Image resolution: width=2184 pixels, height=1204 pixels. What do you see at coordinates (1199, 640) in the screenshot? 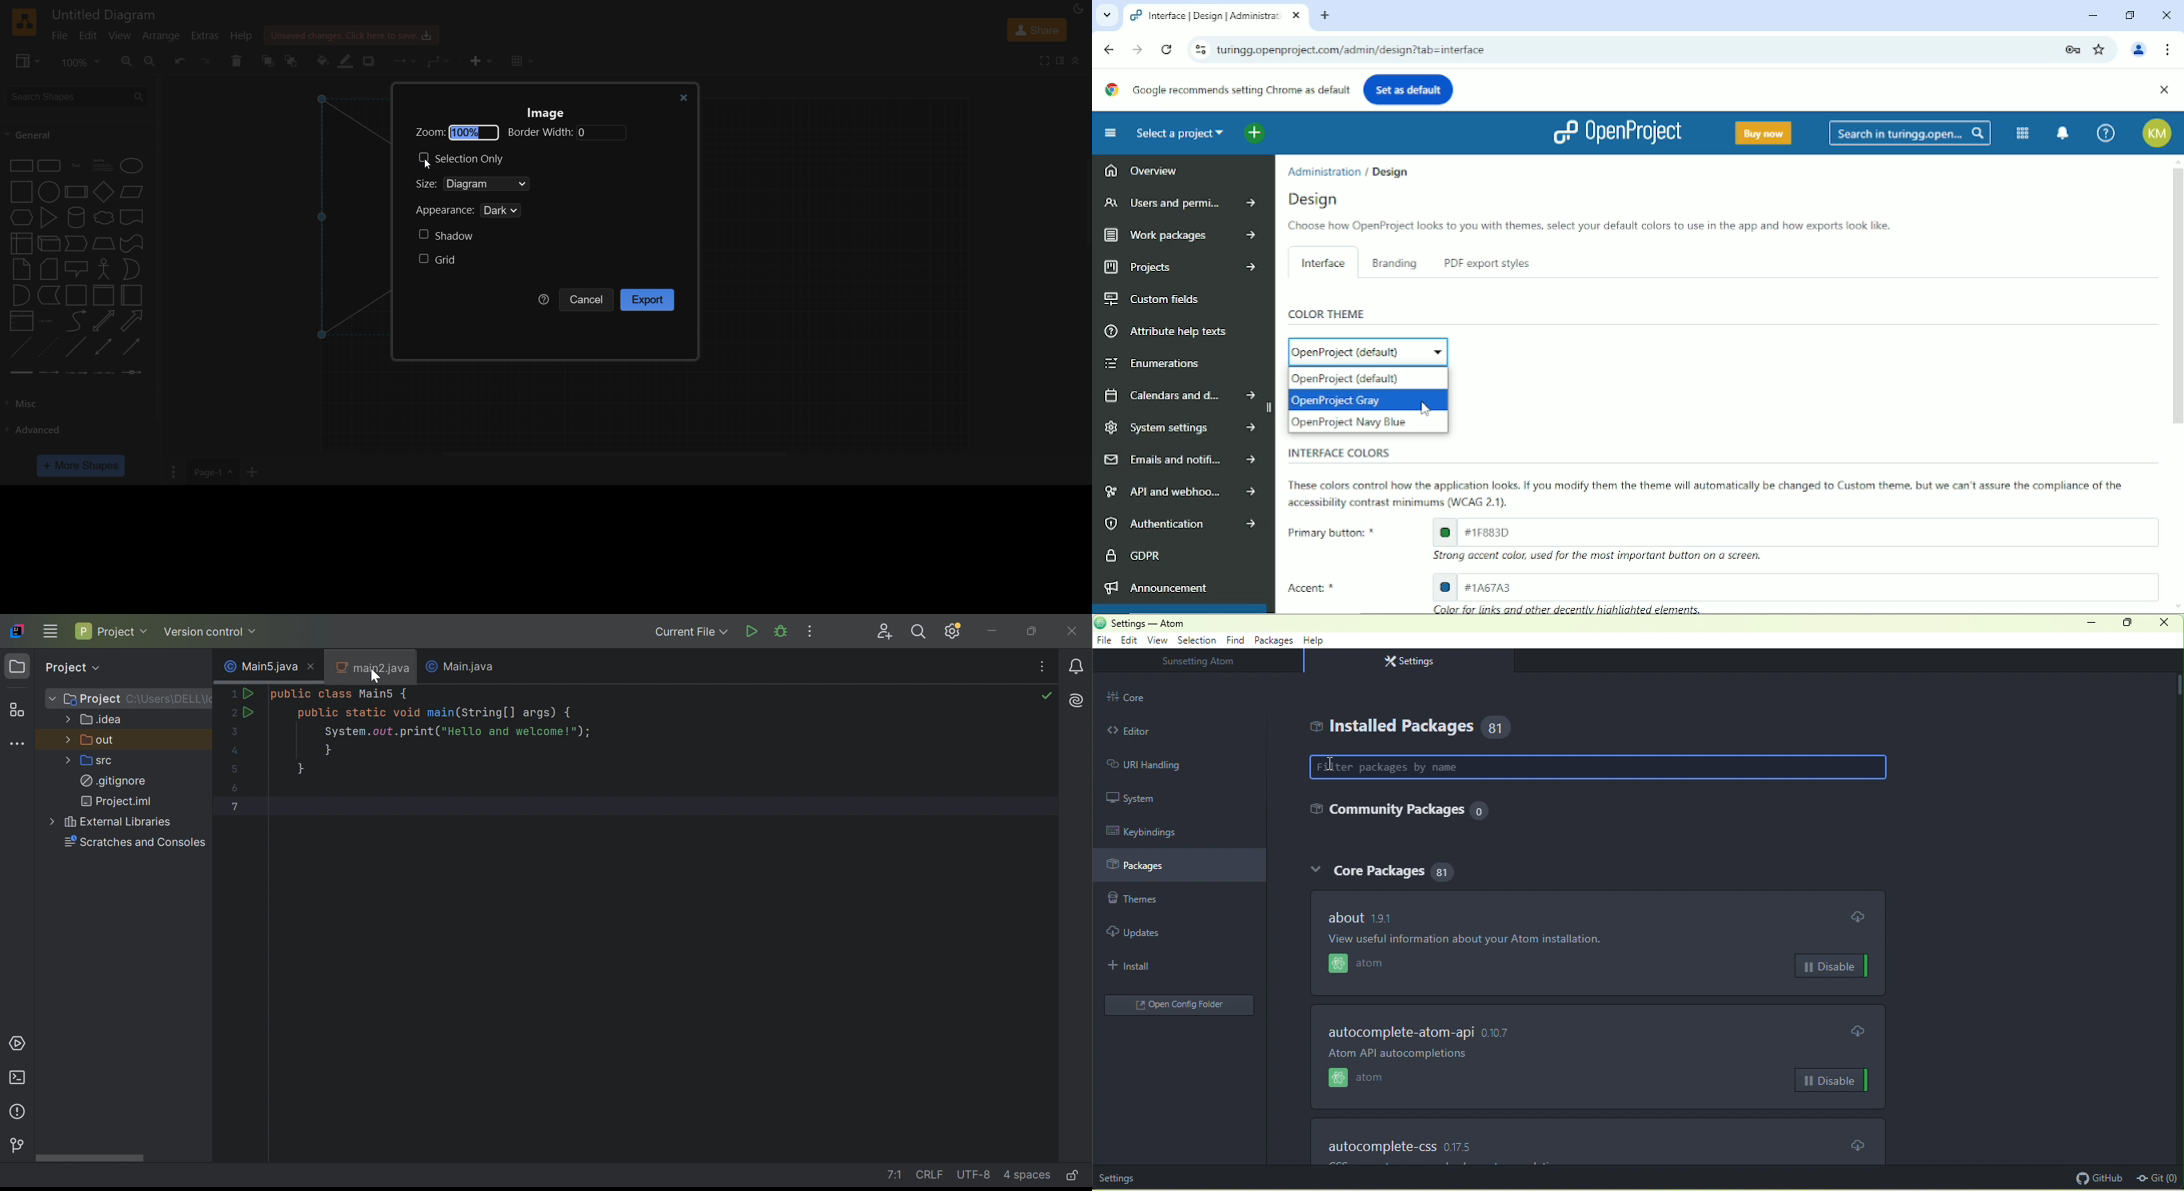
I see `selection` at bounding box center [1199, 640].